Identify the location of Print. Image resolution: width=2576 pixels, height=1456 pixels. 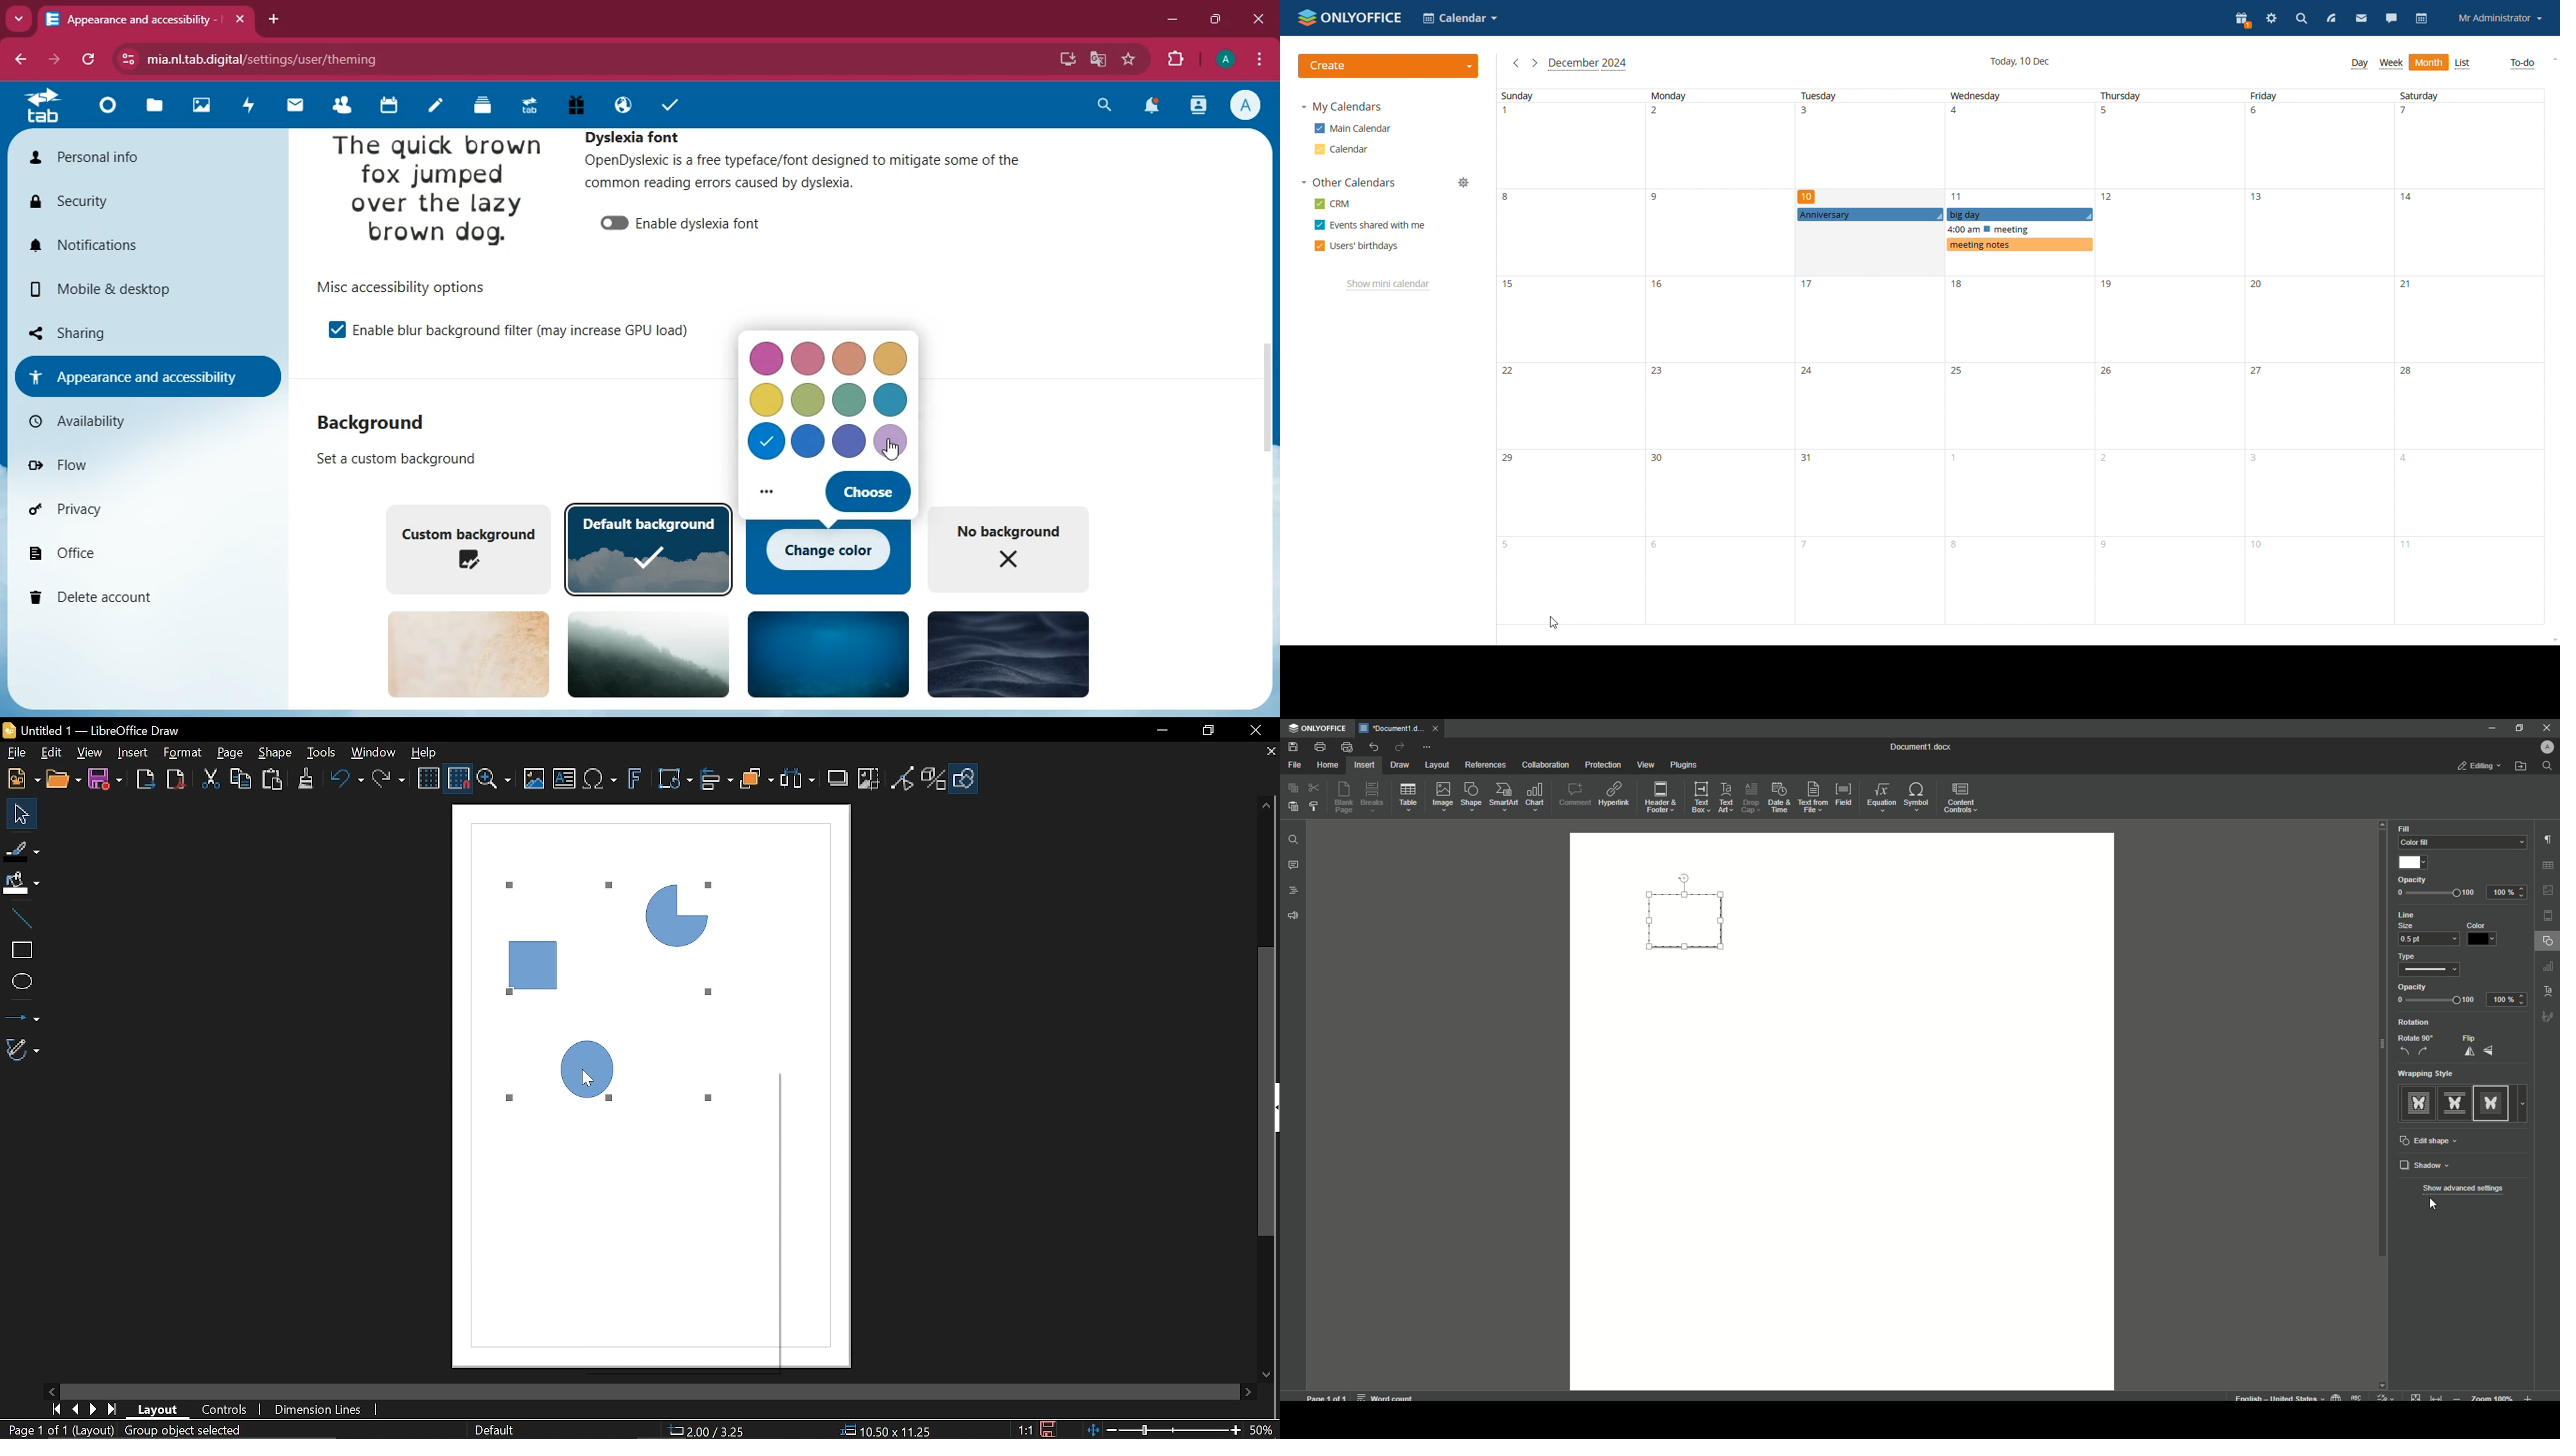
(1319, 747).